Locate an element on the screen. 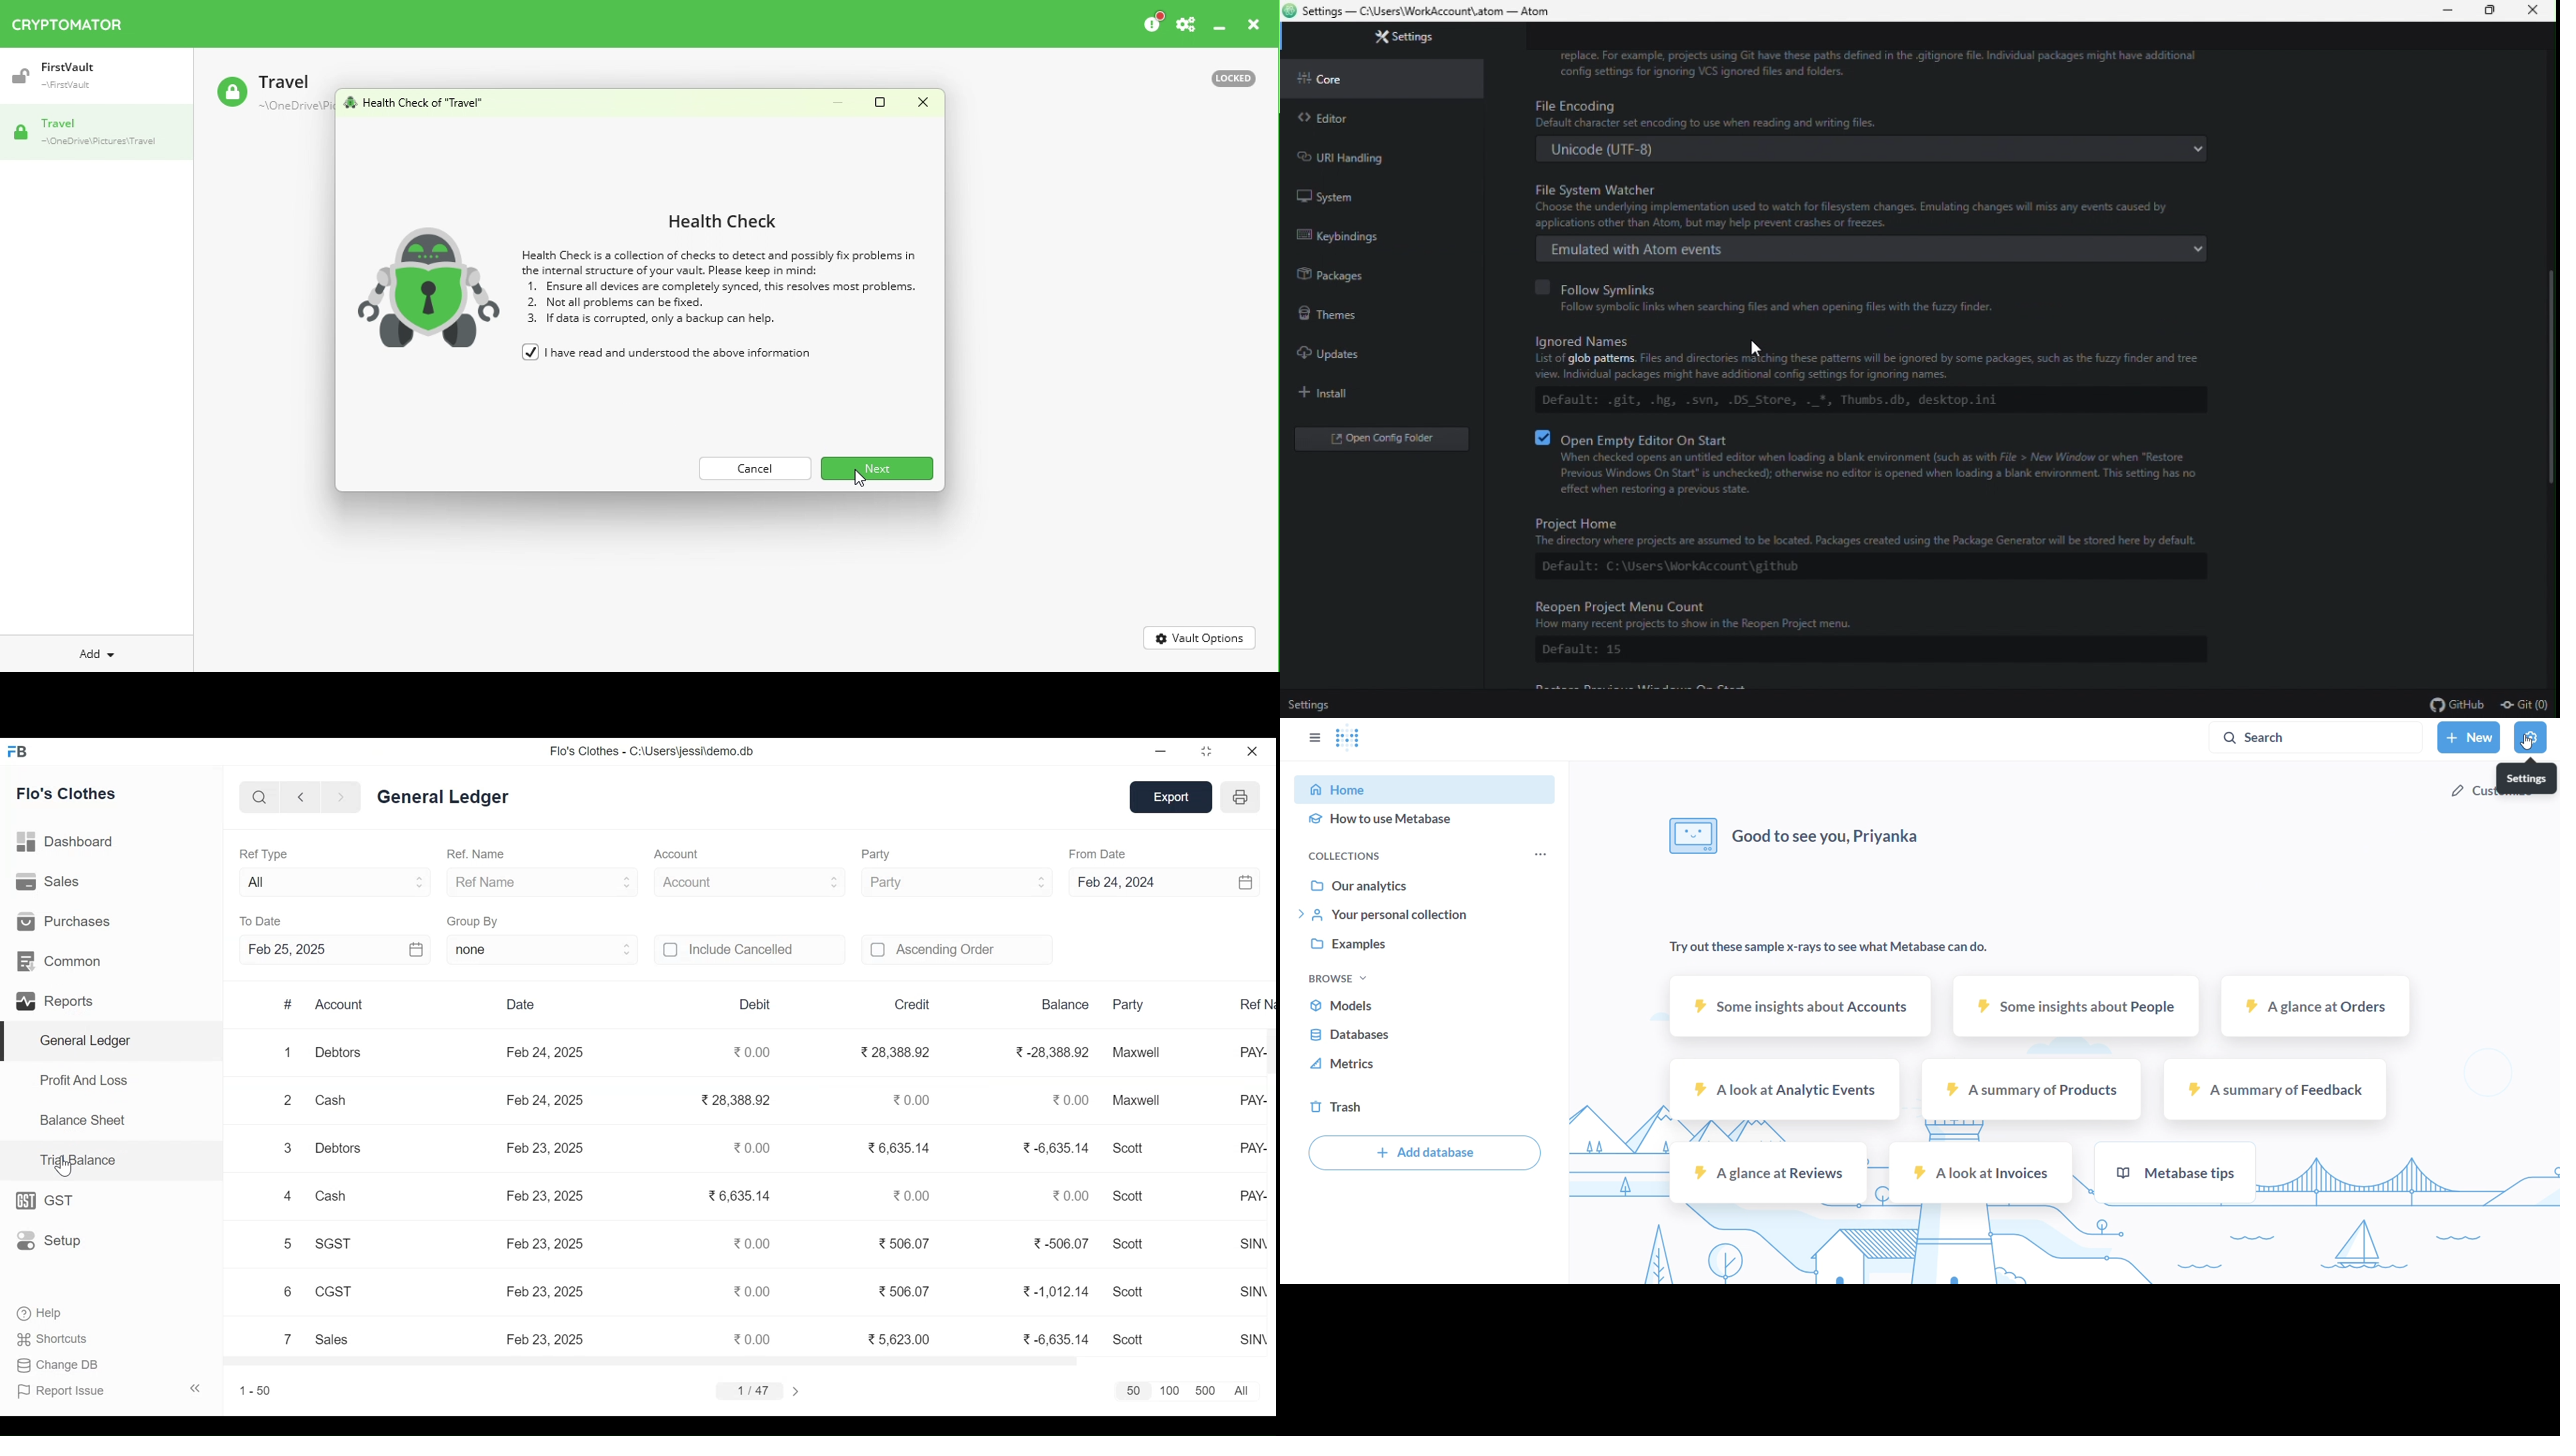  Date is located at coordinates (527, 1005).